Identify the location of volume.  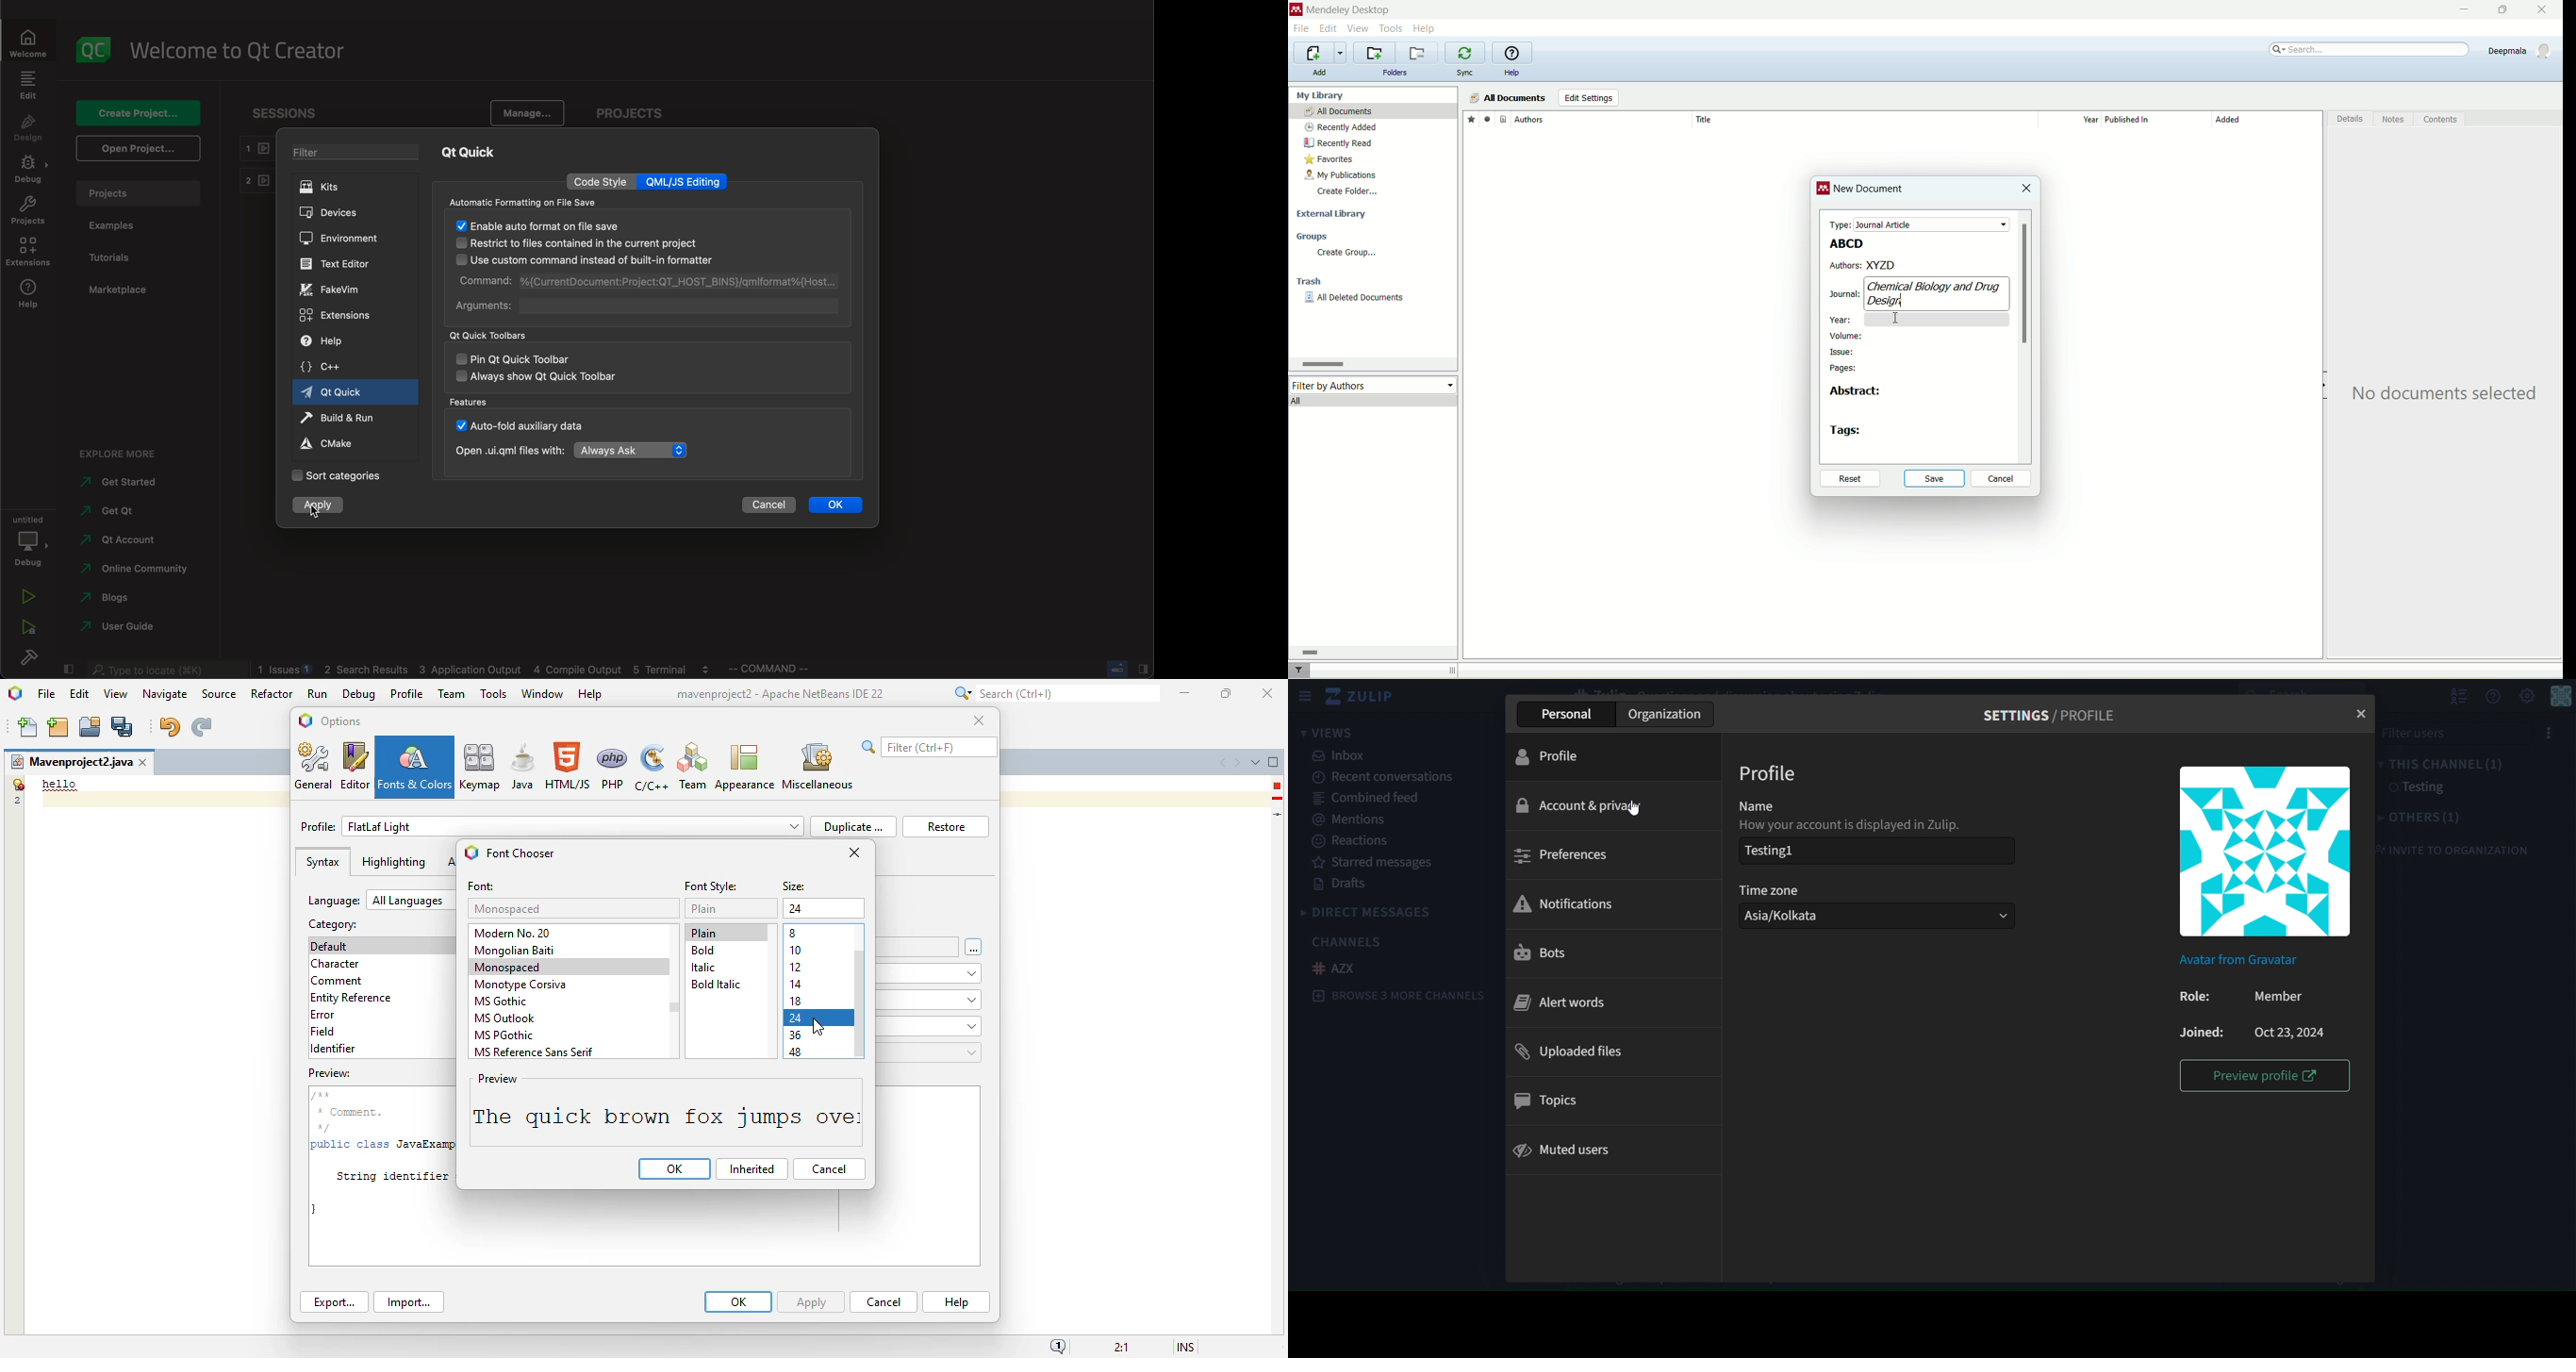
(1847, 336).